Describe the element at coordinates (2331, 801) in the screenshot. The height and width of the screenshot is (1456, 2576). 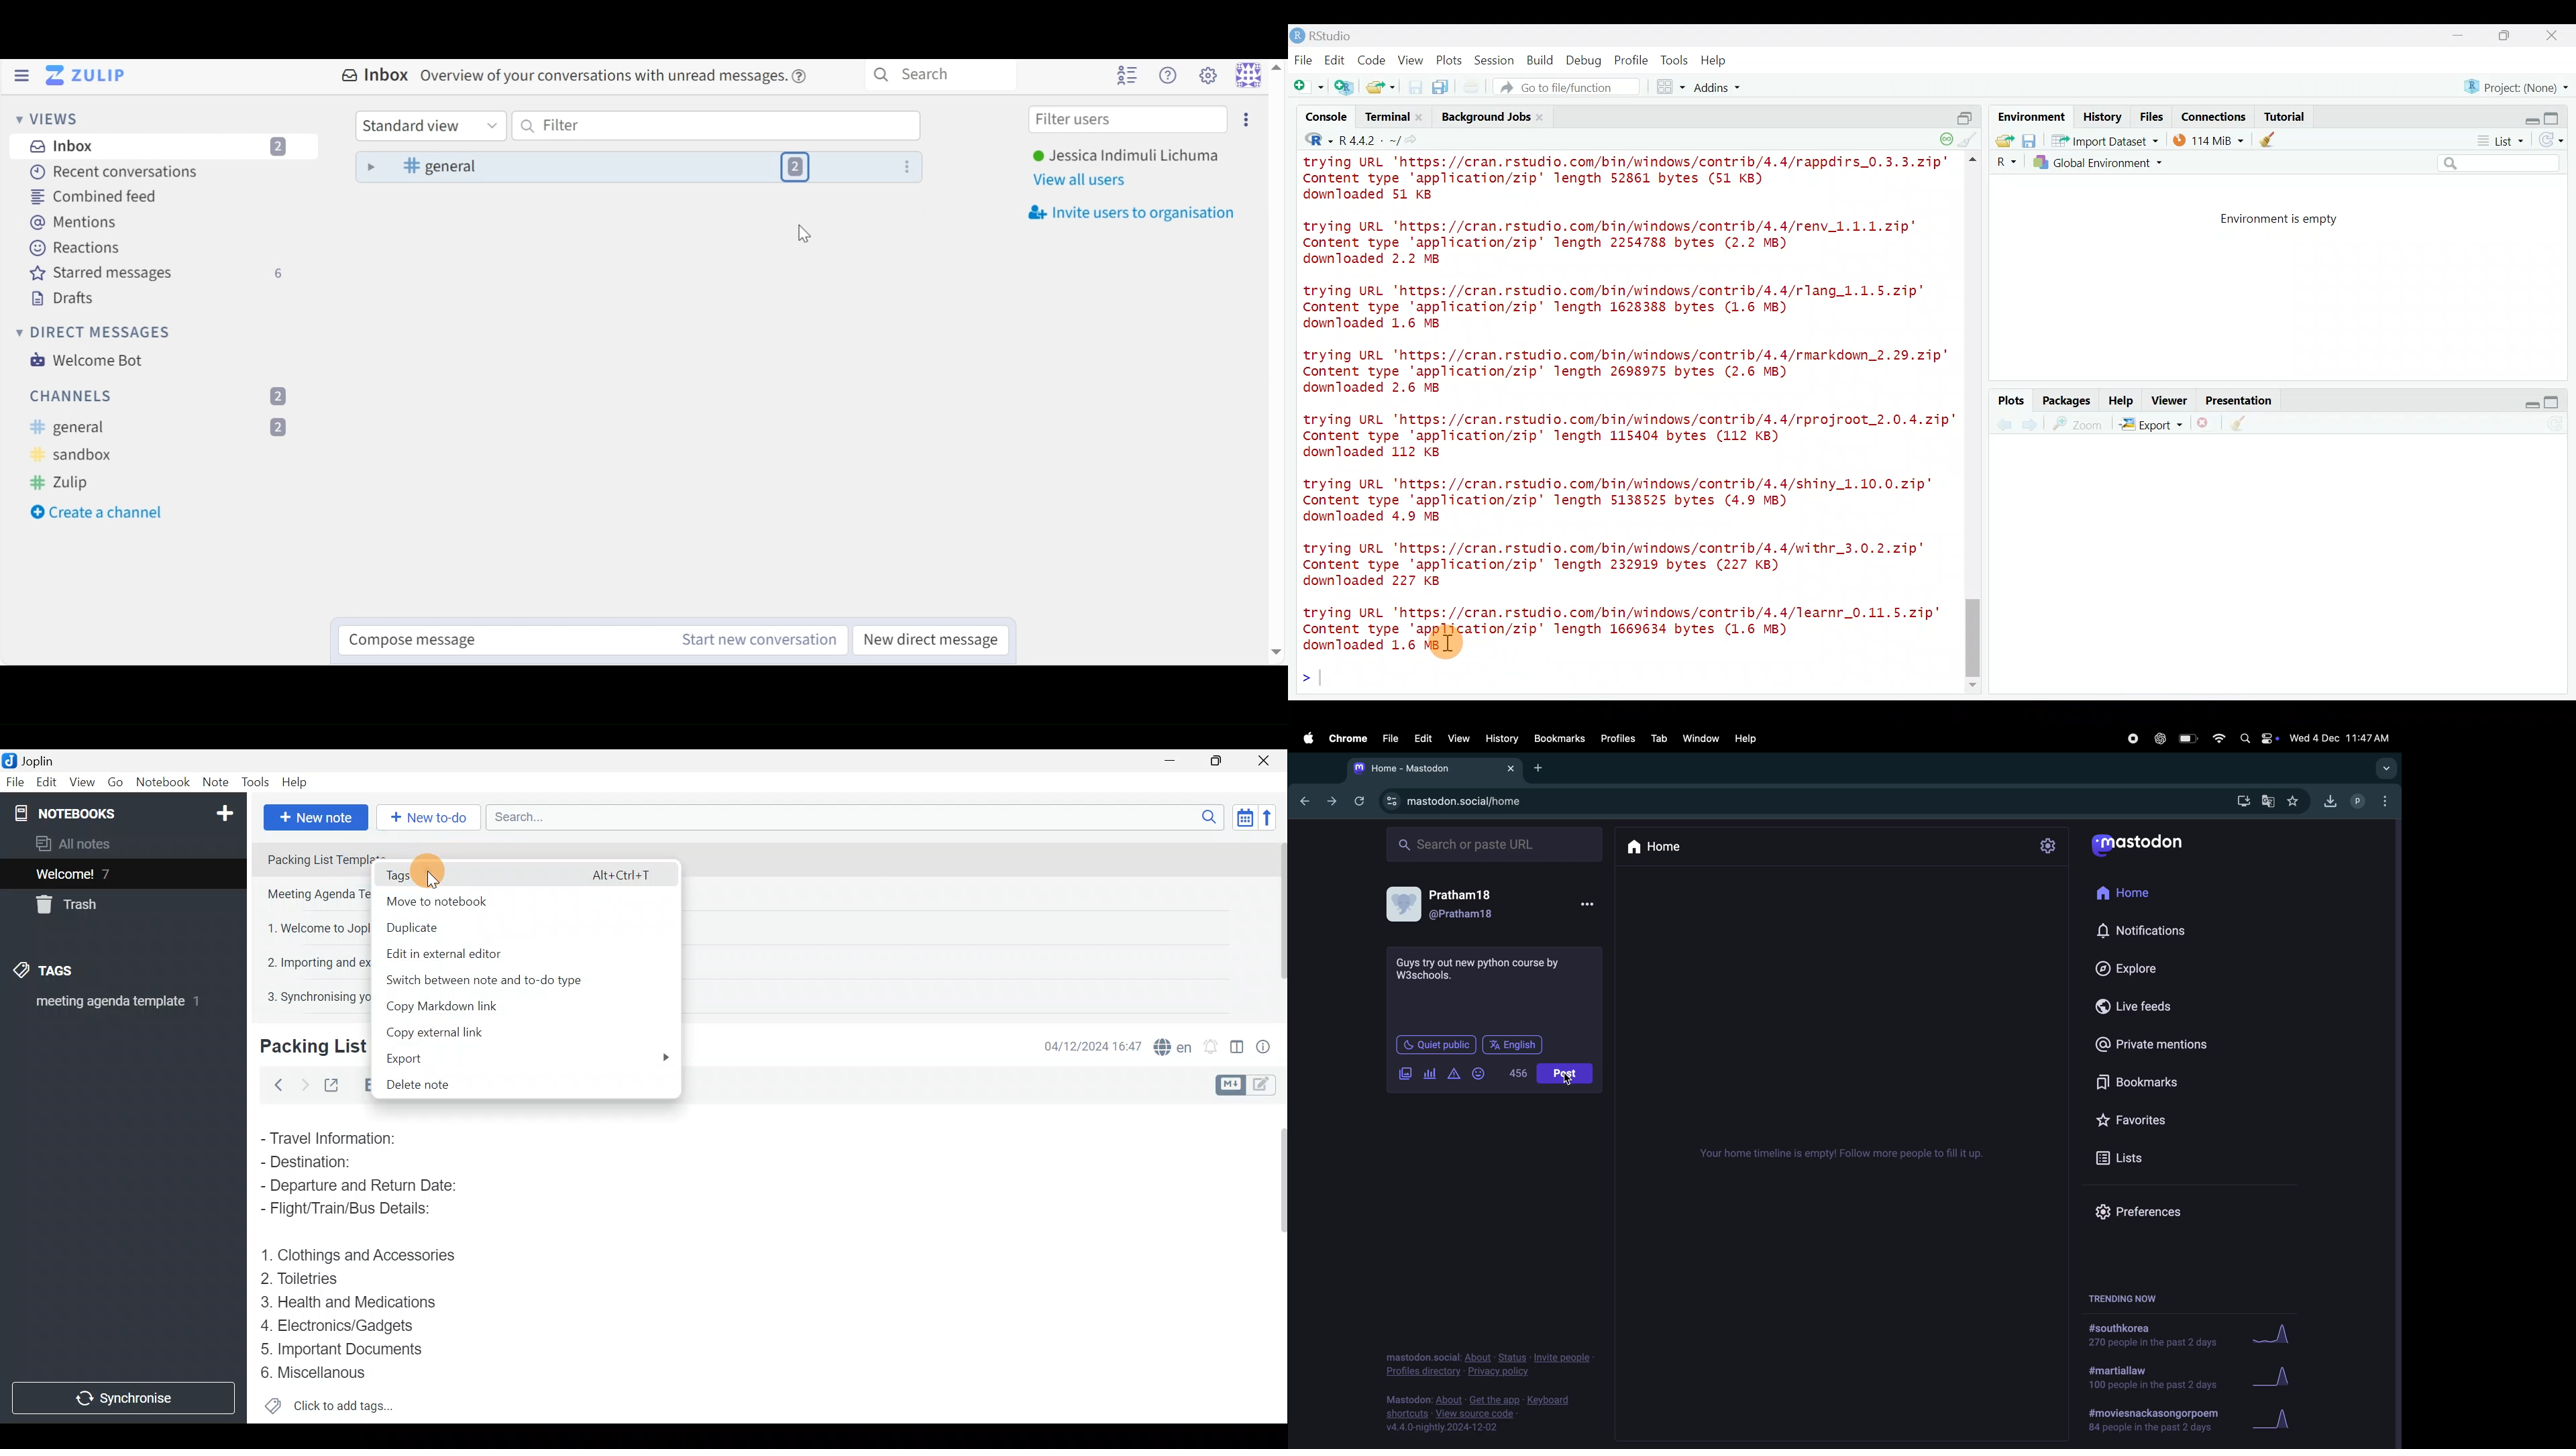
I see `downloads` at that location.